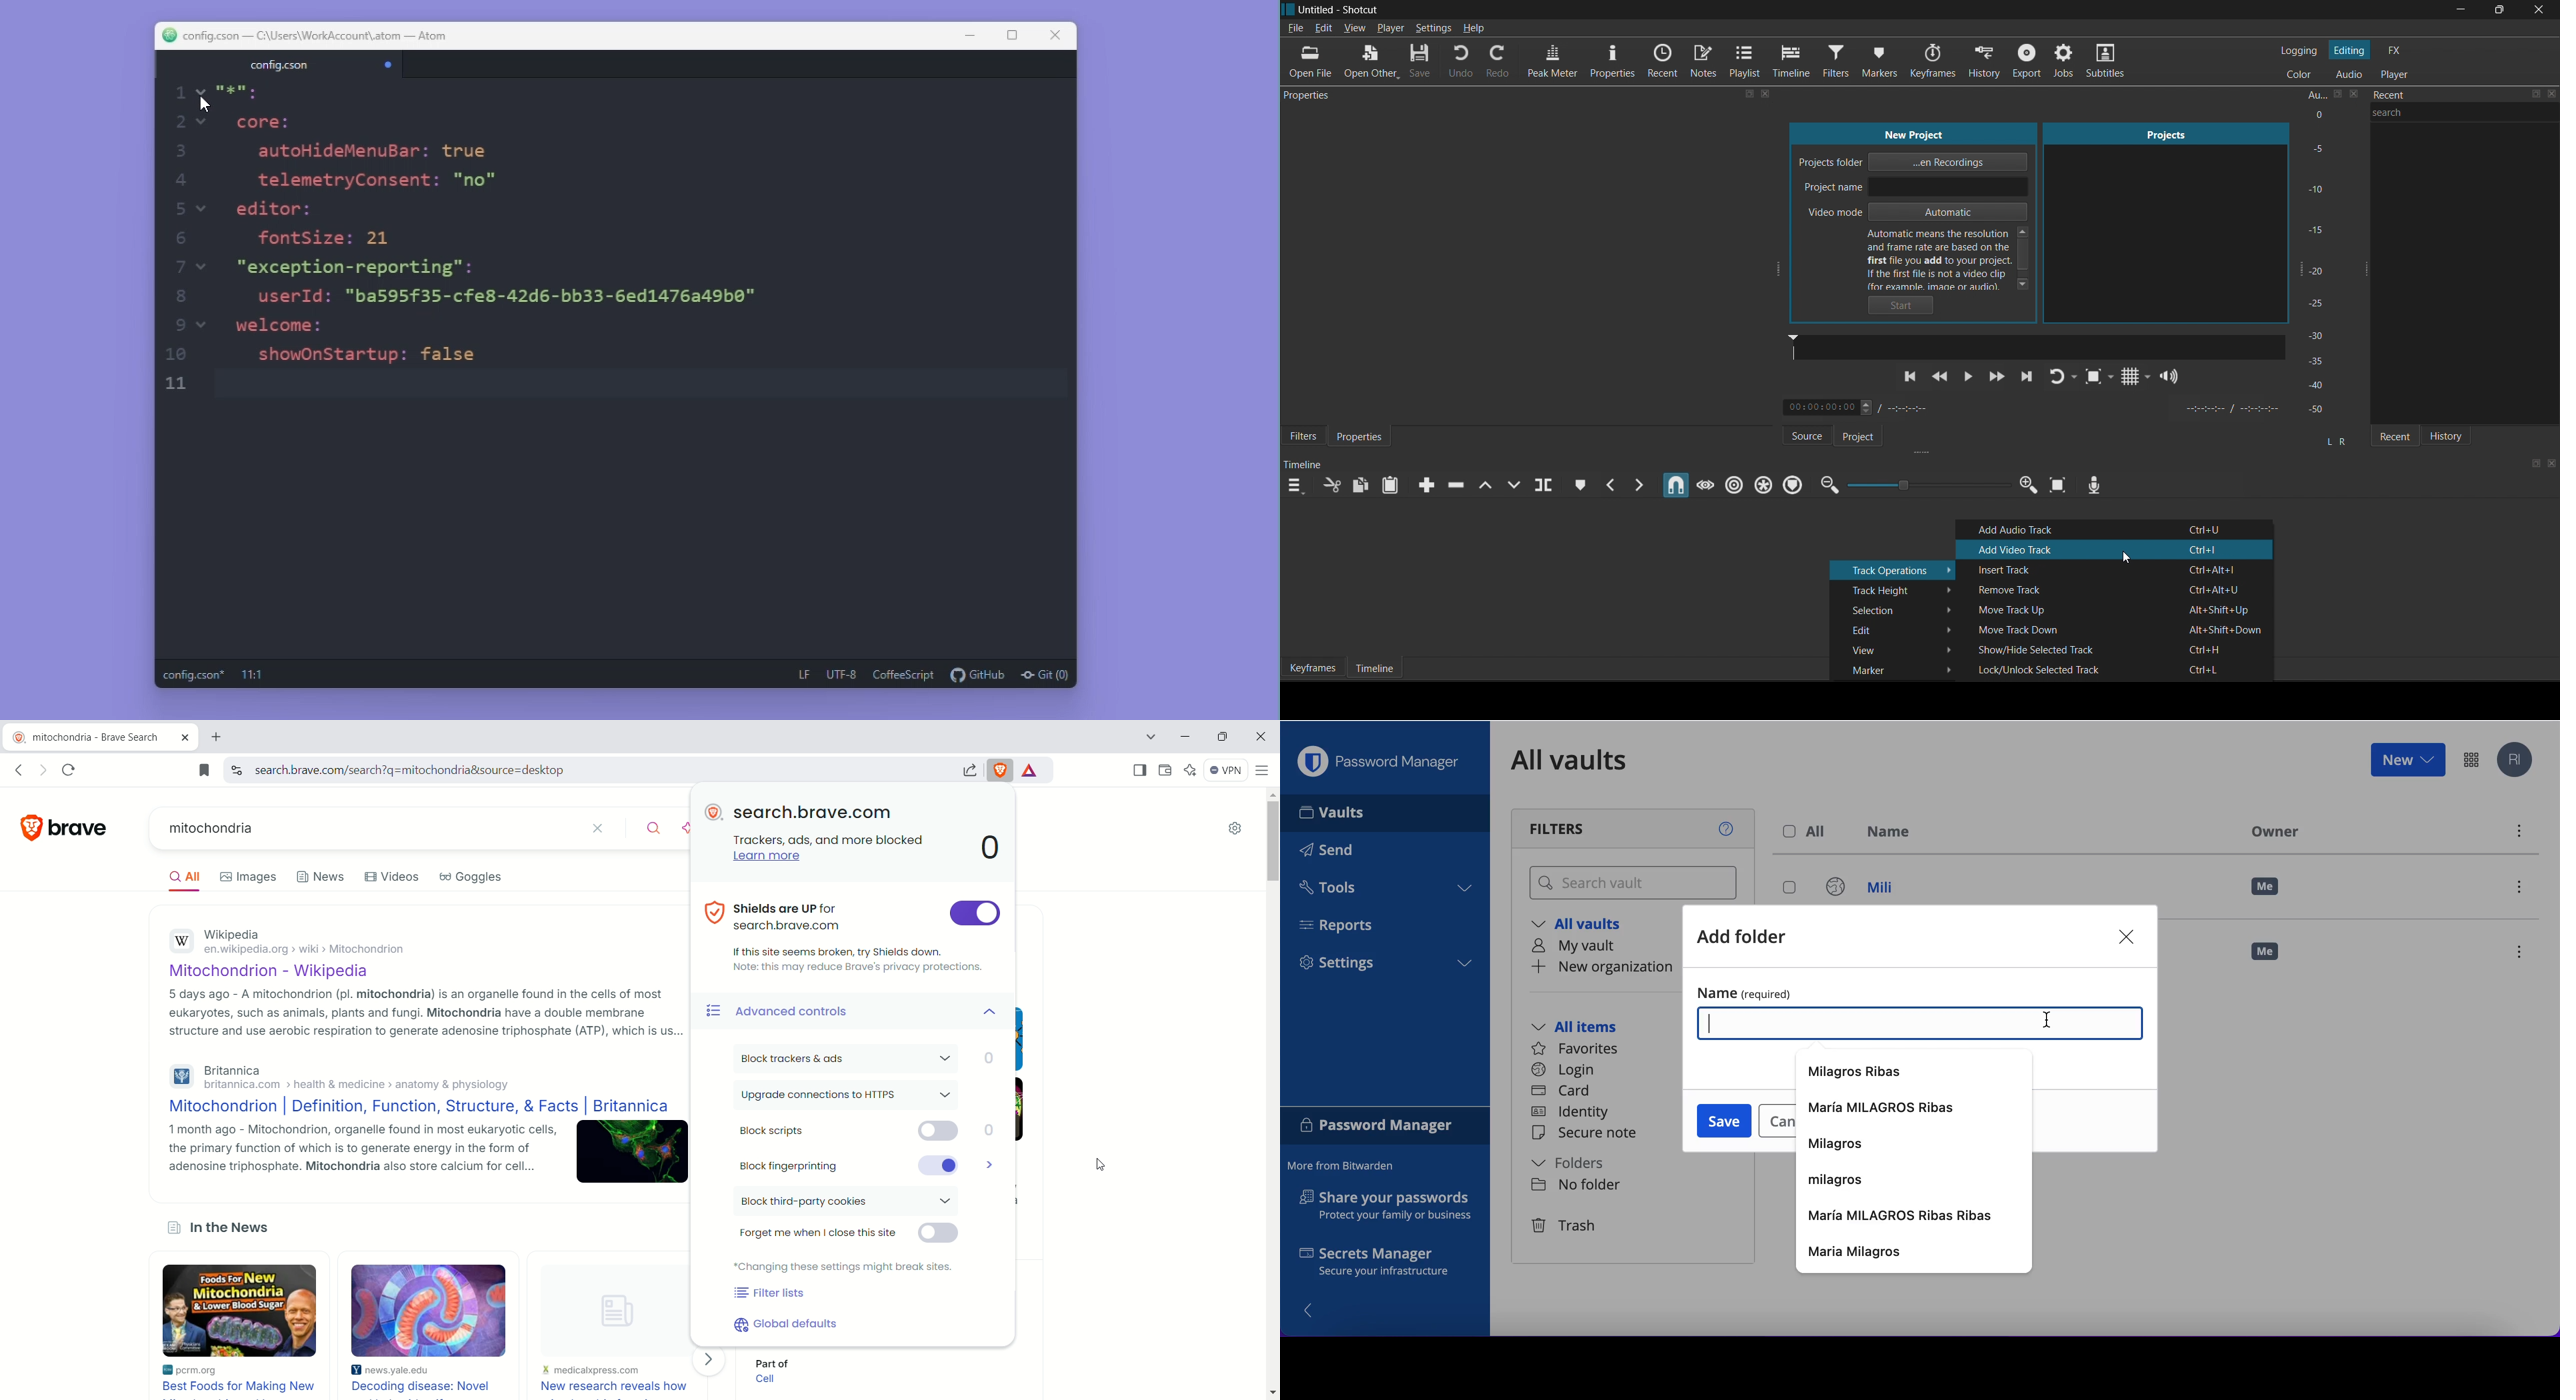 This screenshot has height=1400, width=2576. Describe the element at coordinates (2117, 671) in the screenshot. I see `Lock/Unlock Selected Track` at that location.